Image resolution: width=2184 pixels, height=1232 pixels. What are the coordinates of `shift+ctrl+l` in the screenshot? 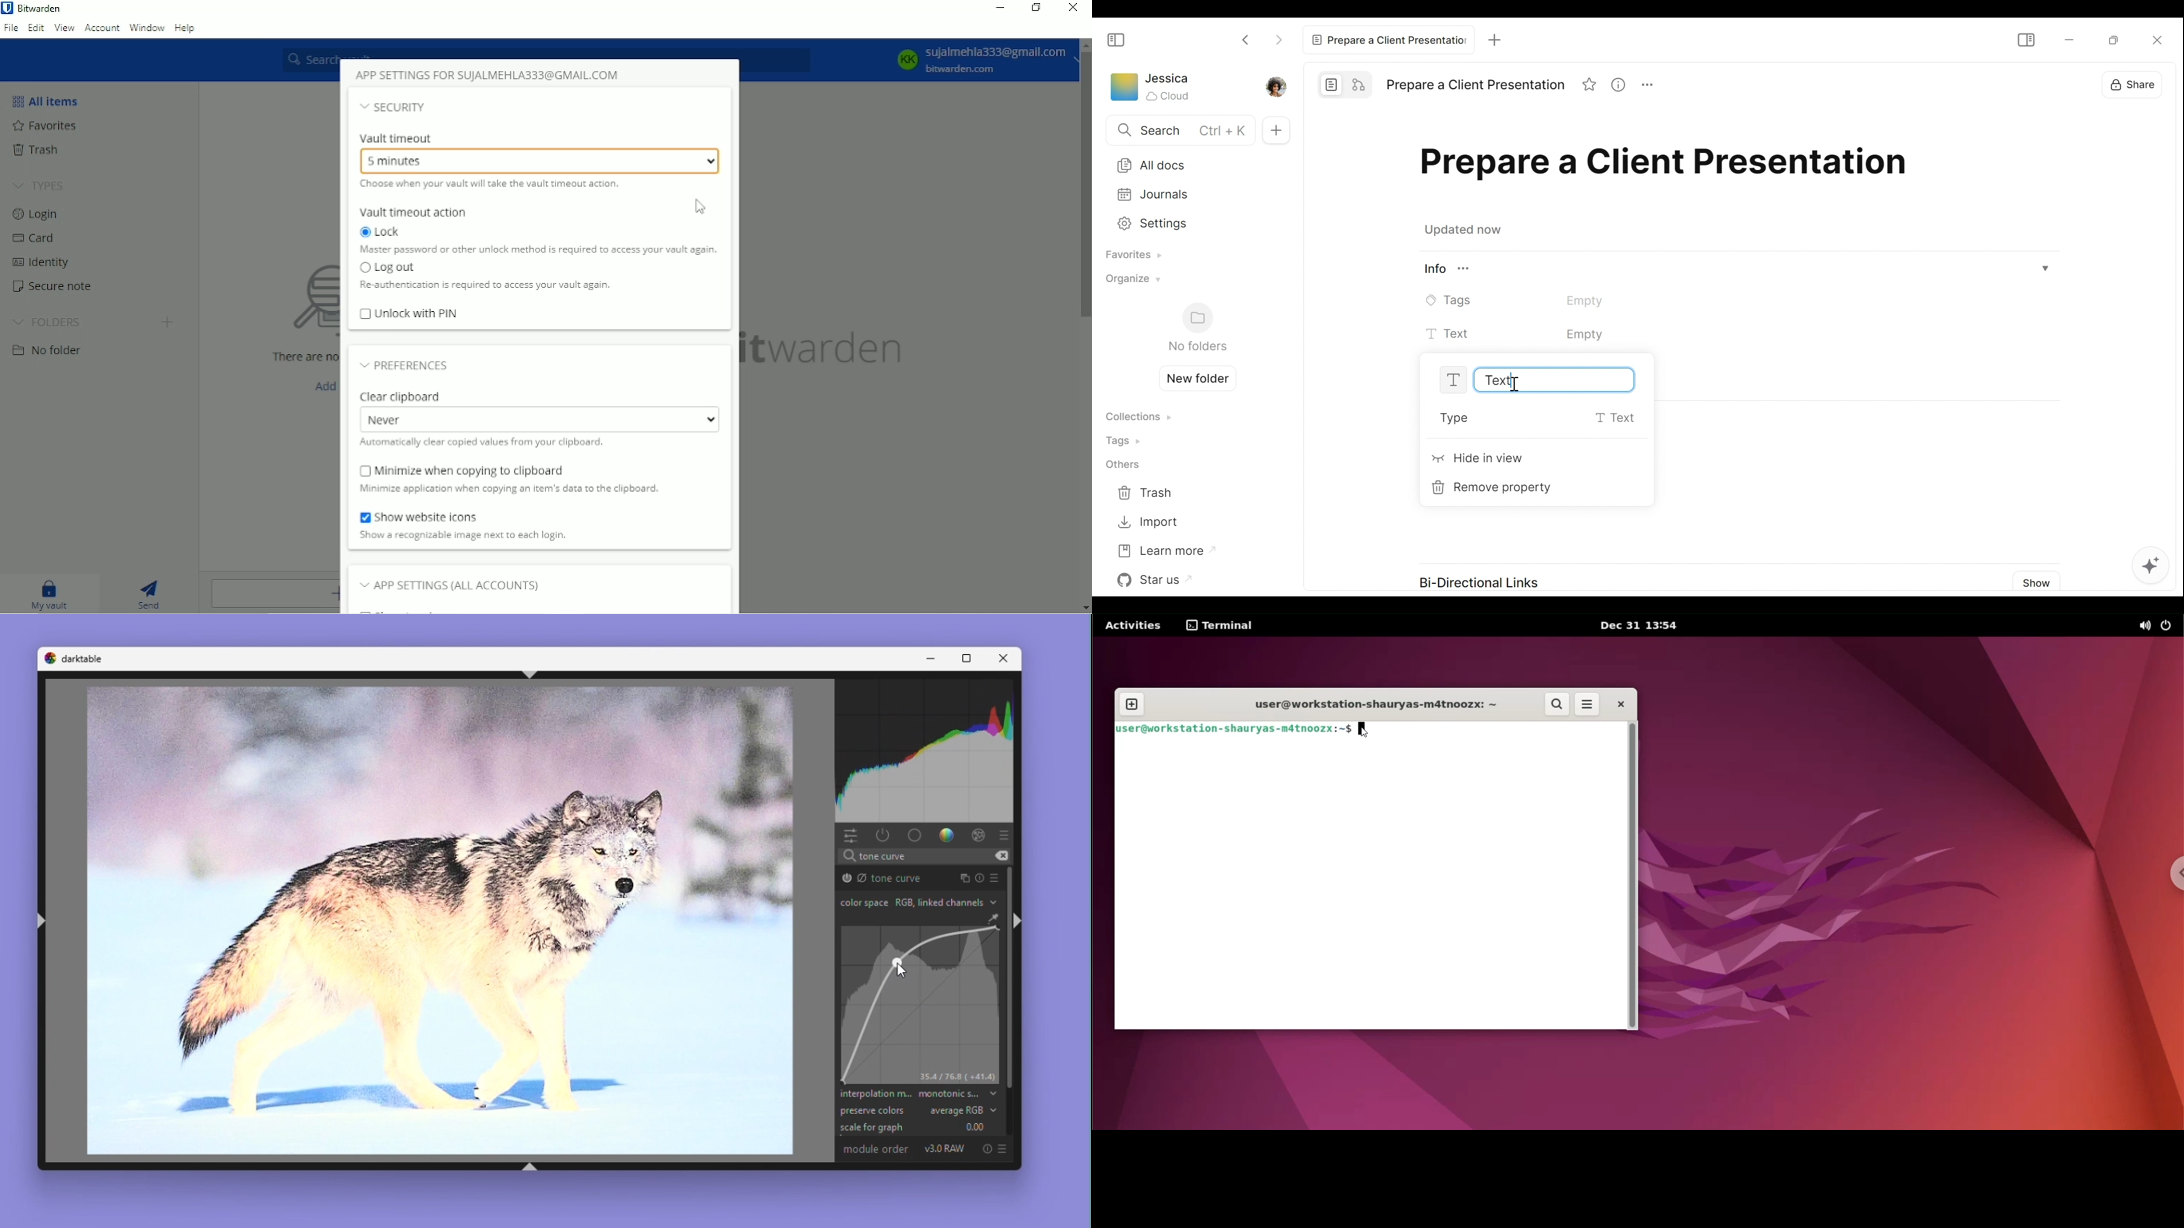 It's located at (42, 920).